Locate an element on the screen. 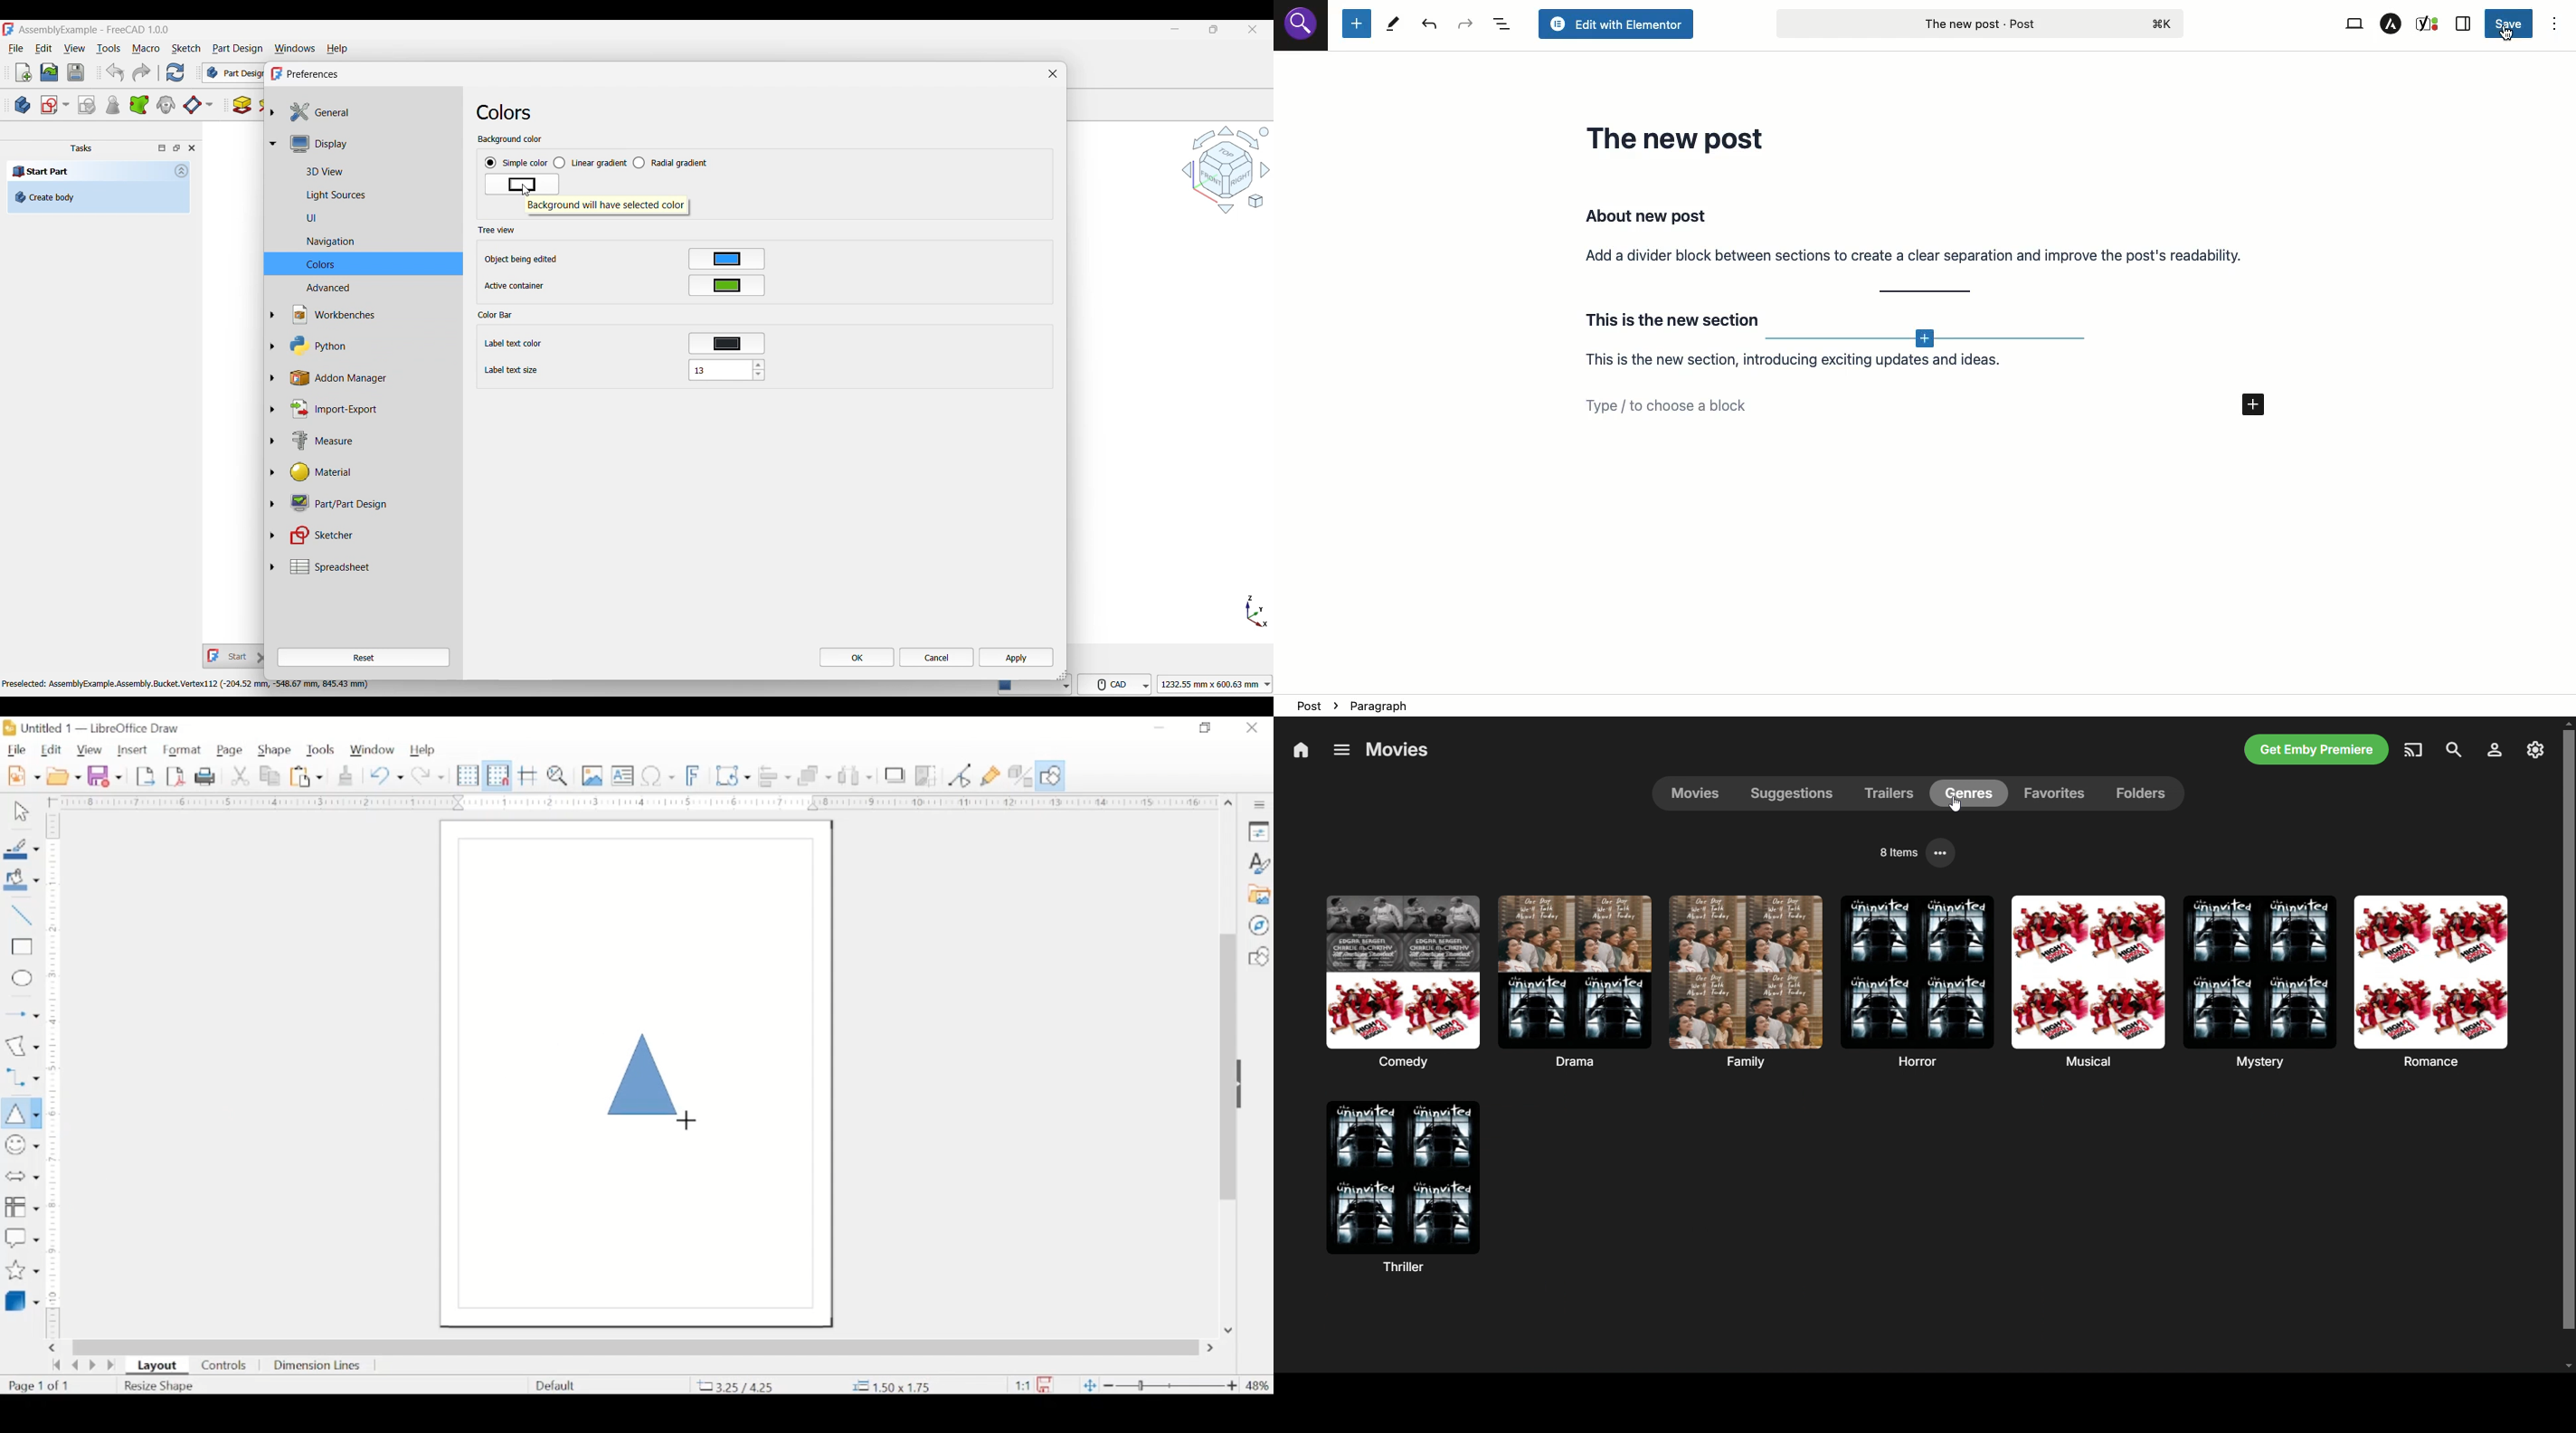 This screenshot has width=2576, height=1456. Astar is located at coordinates (2391, 24).